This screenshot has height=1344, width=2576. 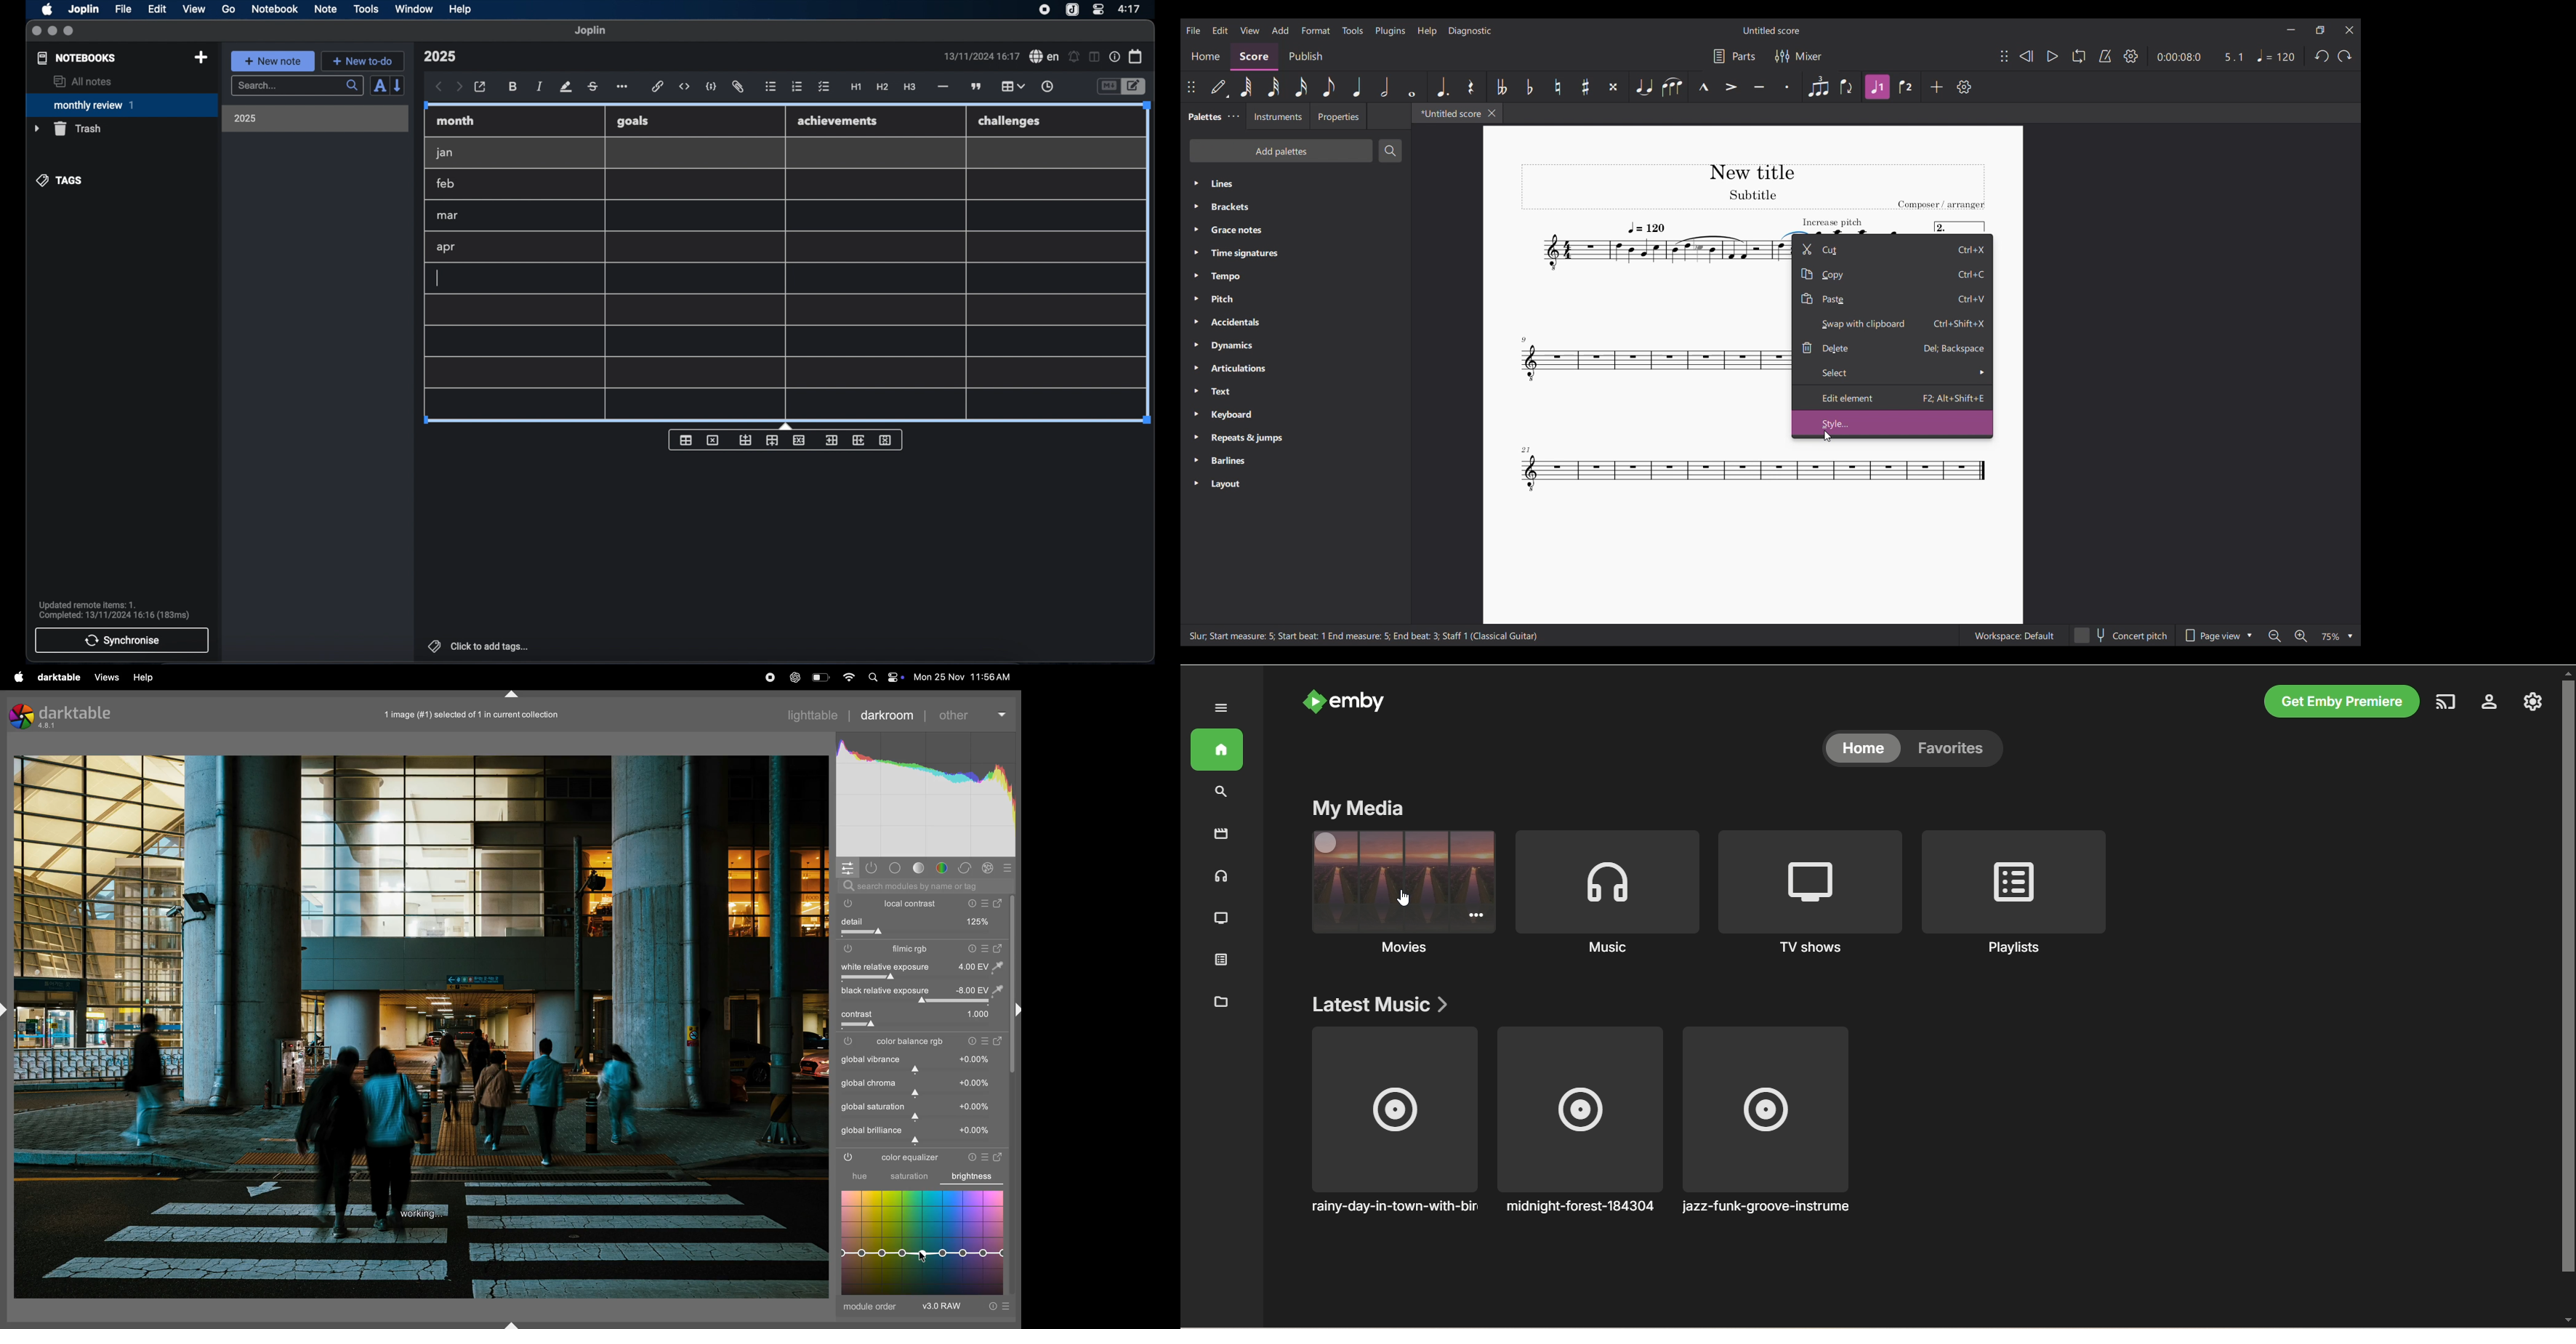 I want to click on local contrast, so click(x=945, y=903).